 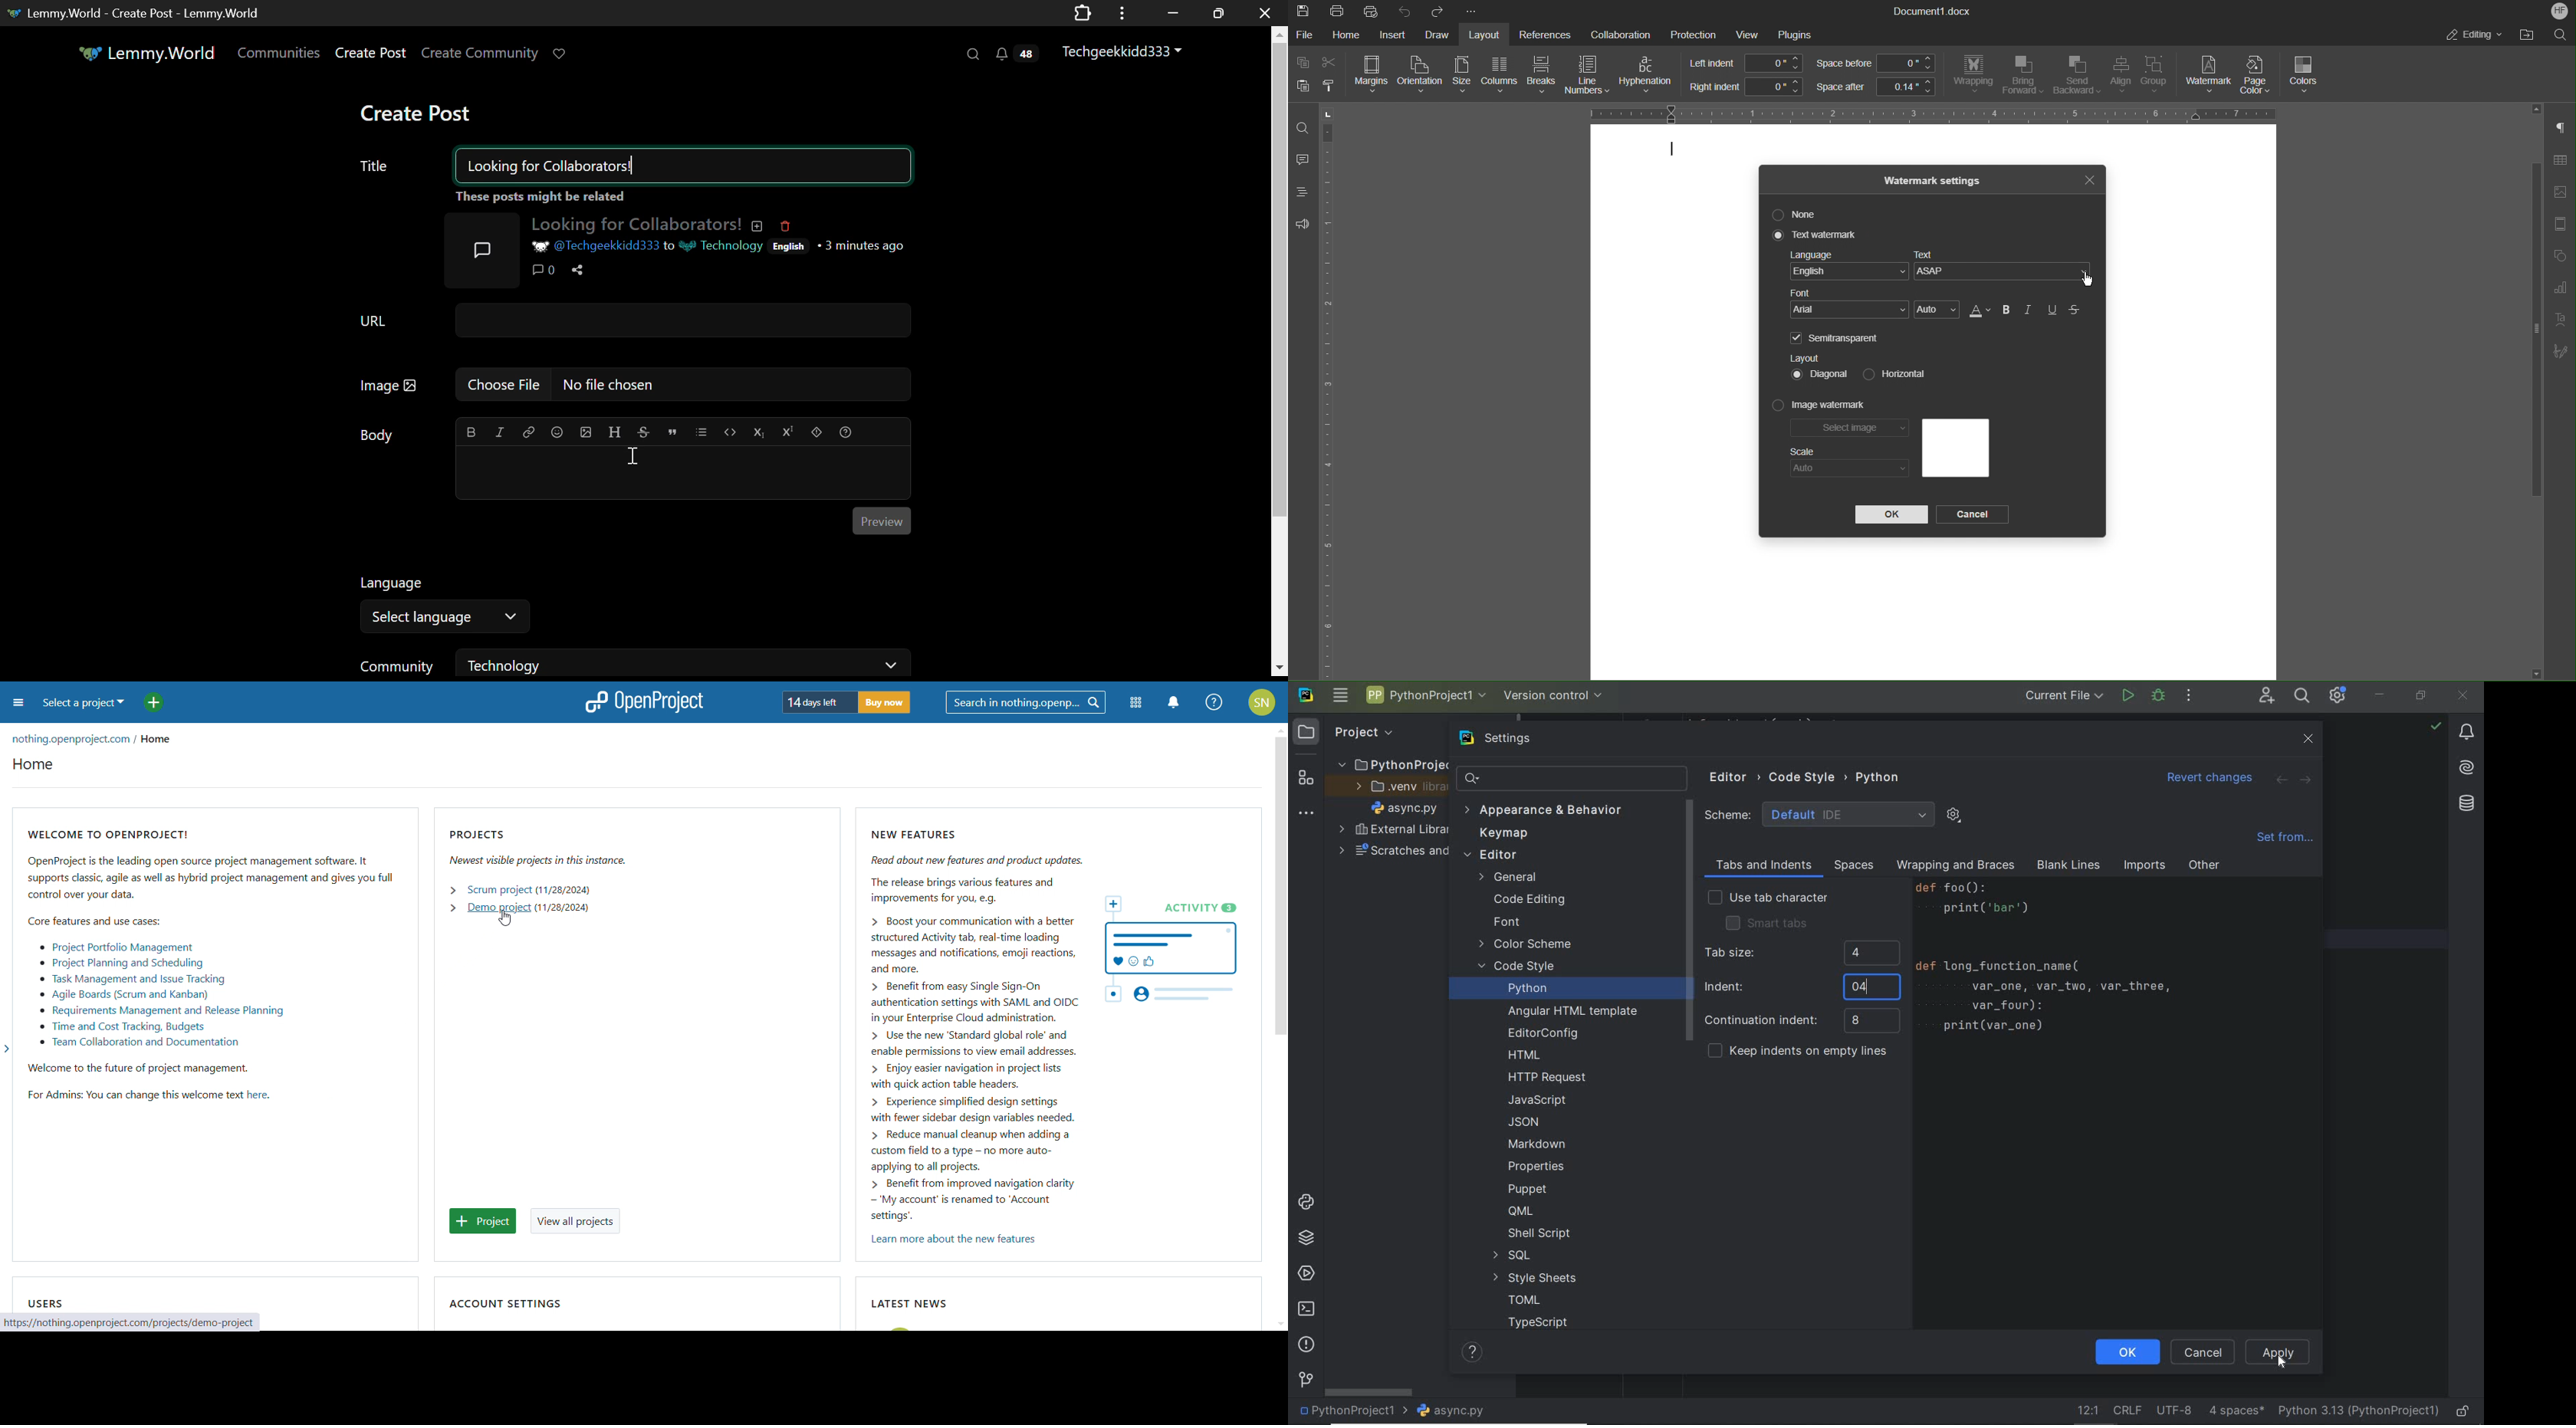 I want to click on Wrapping, so click(x=1973, y=75).